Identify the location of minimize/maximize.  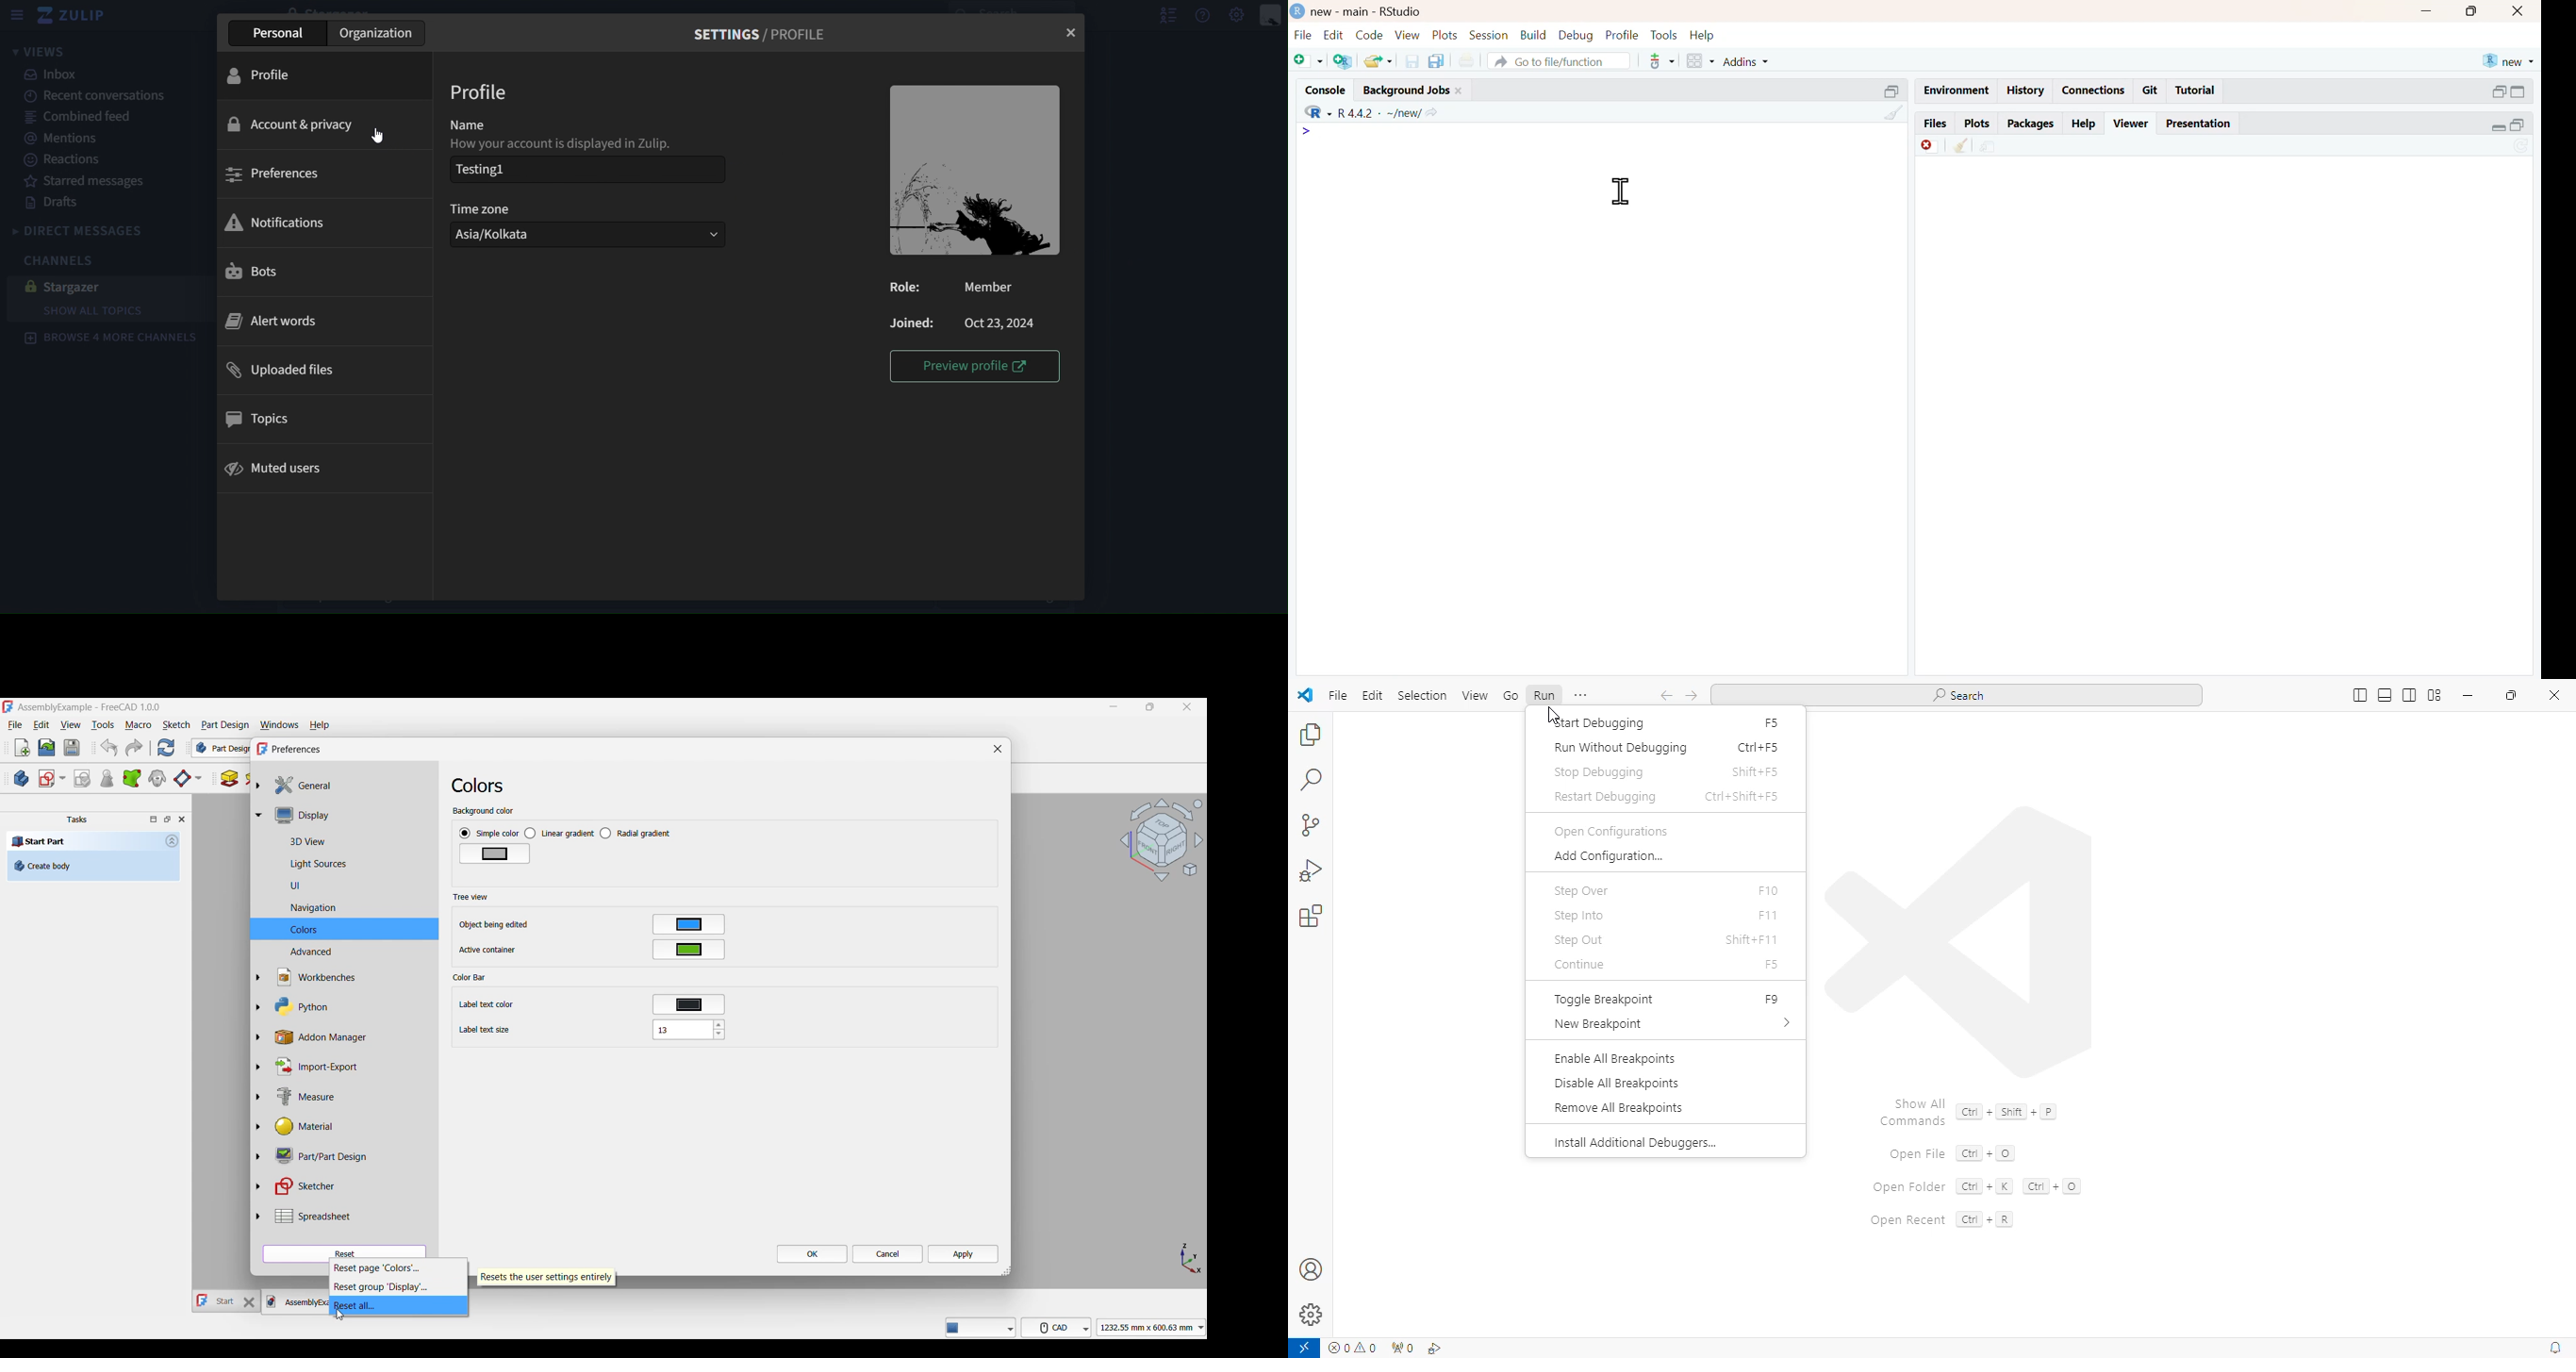
(2508, 125).